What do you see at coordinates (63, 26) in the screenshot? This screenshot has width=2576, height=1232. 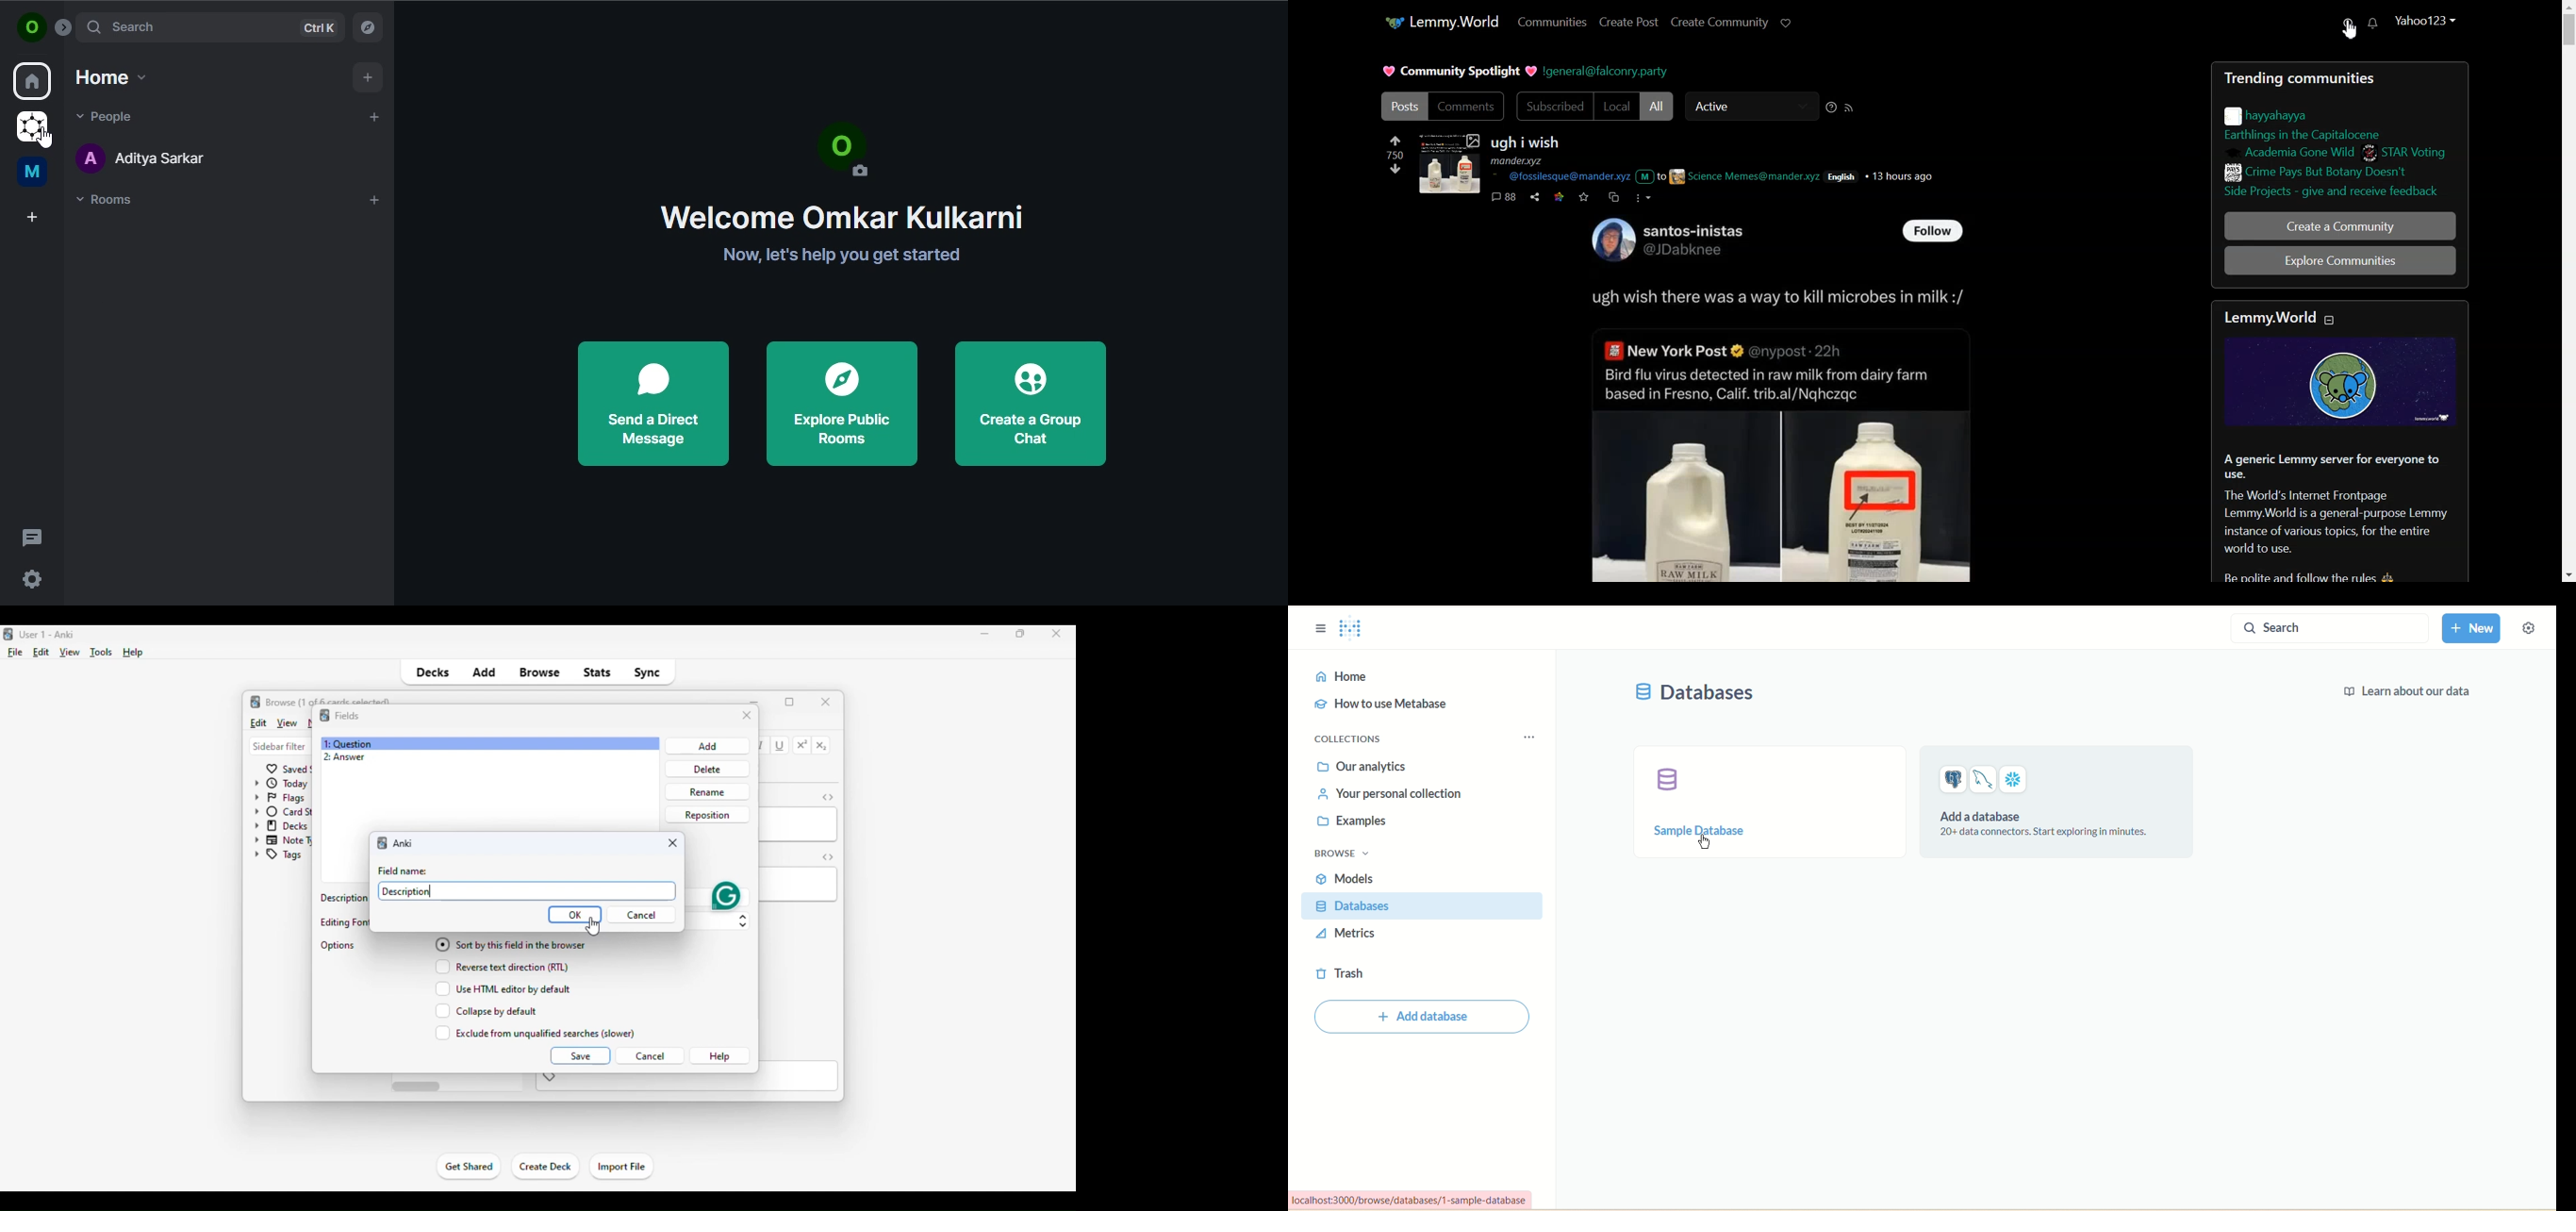 I see `` at bounding box center [63, 26].